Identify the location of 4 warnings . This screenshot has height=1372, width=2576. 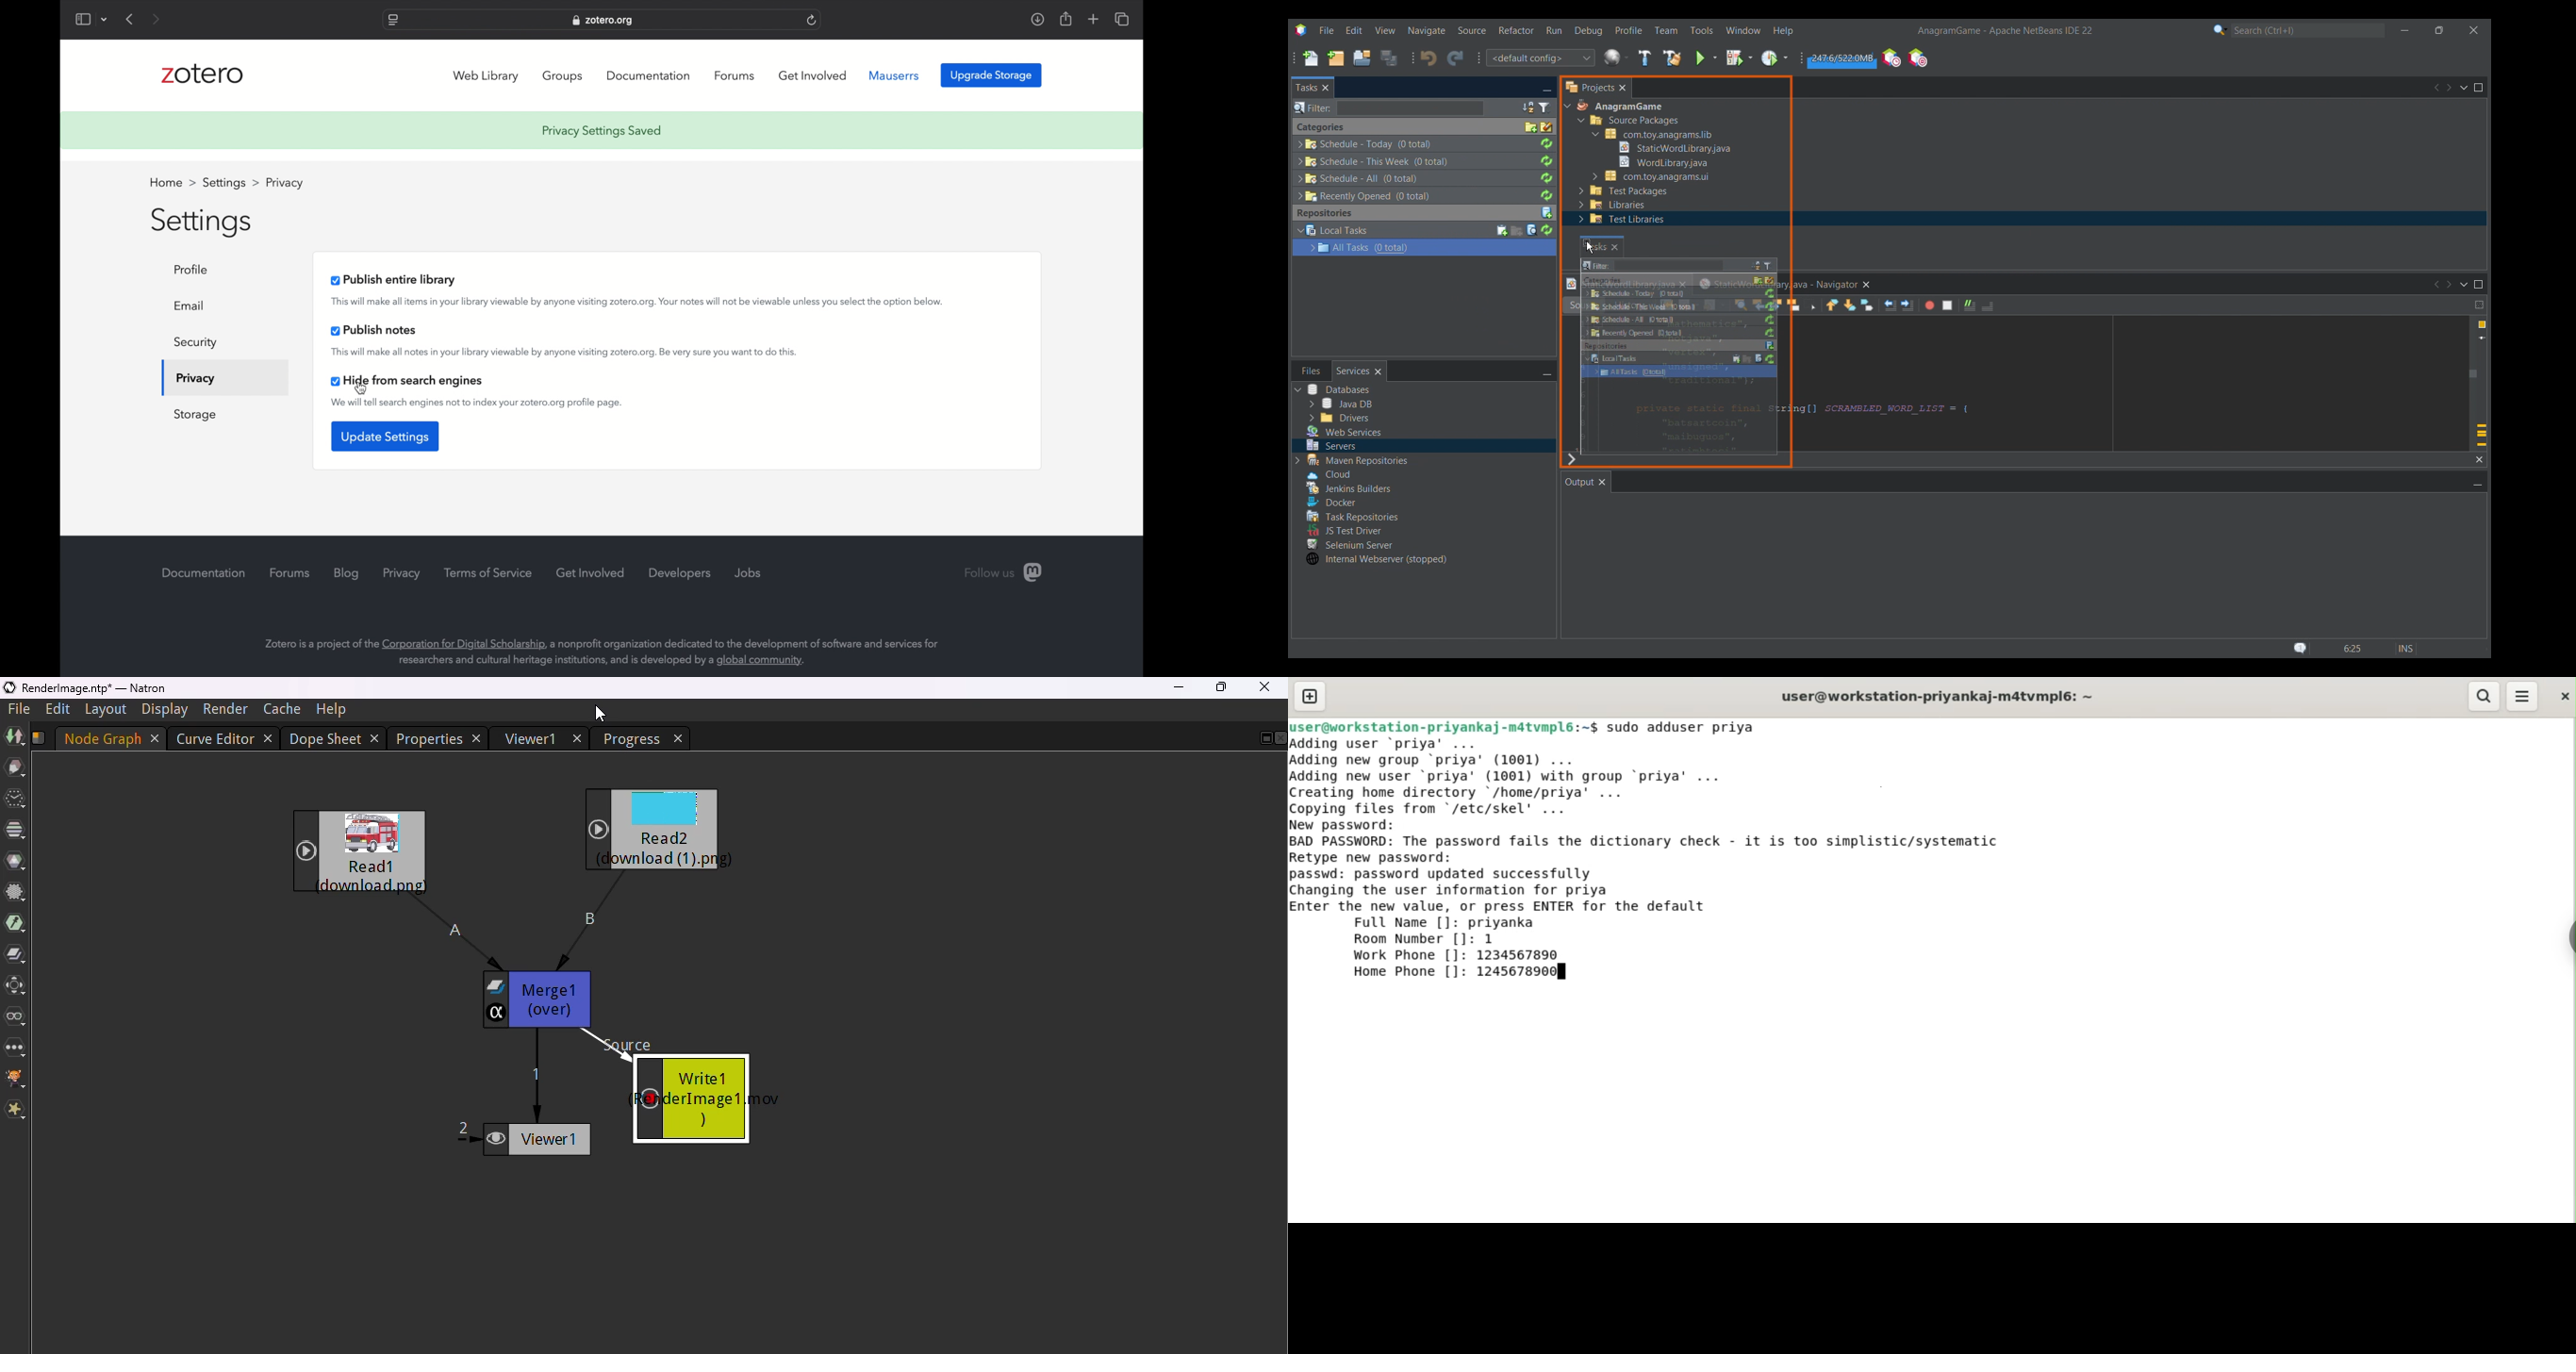
(2482, 325).